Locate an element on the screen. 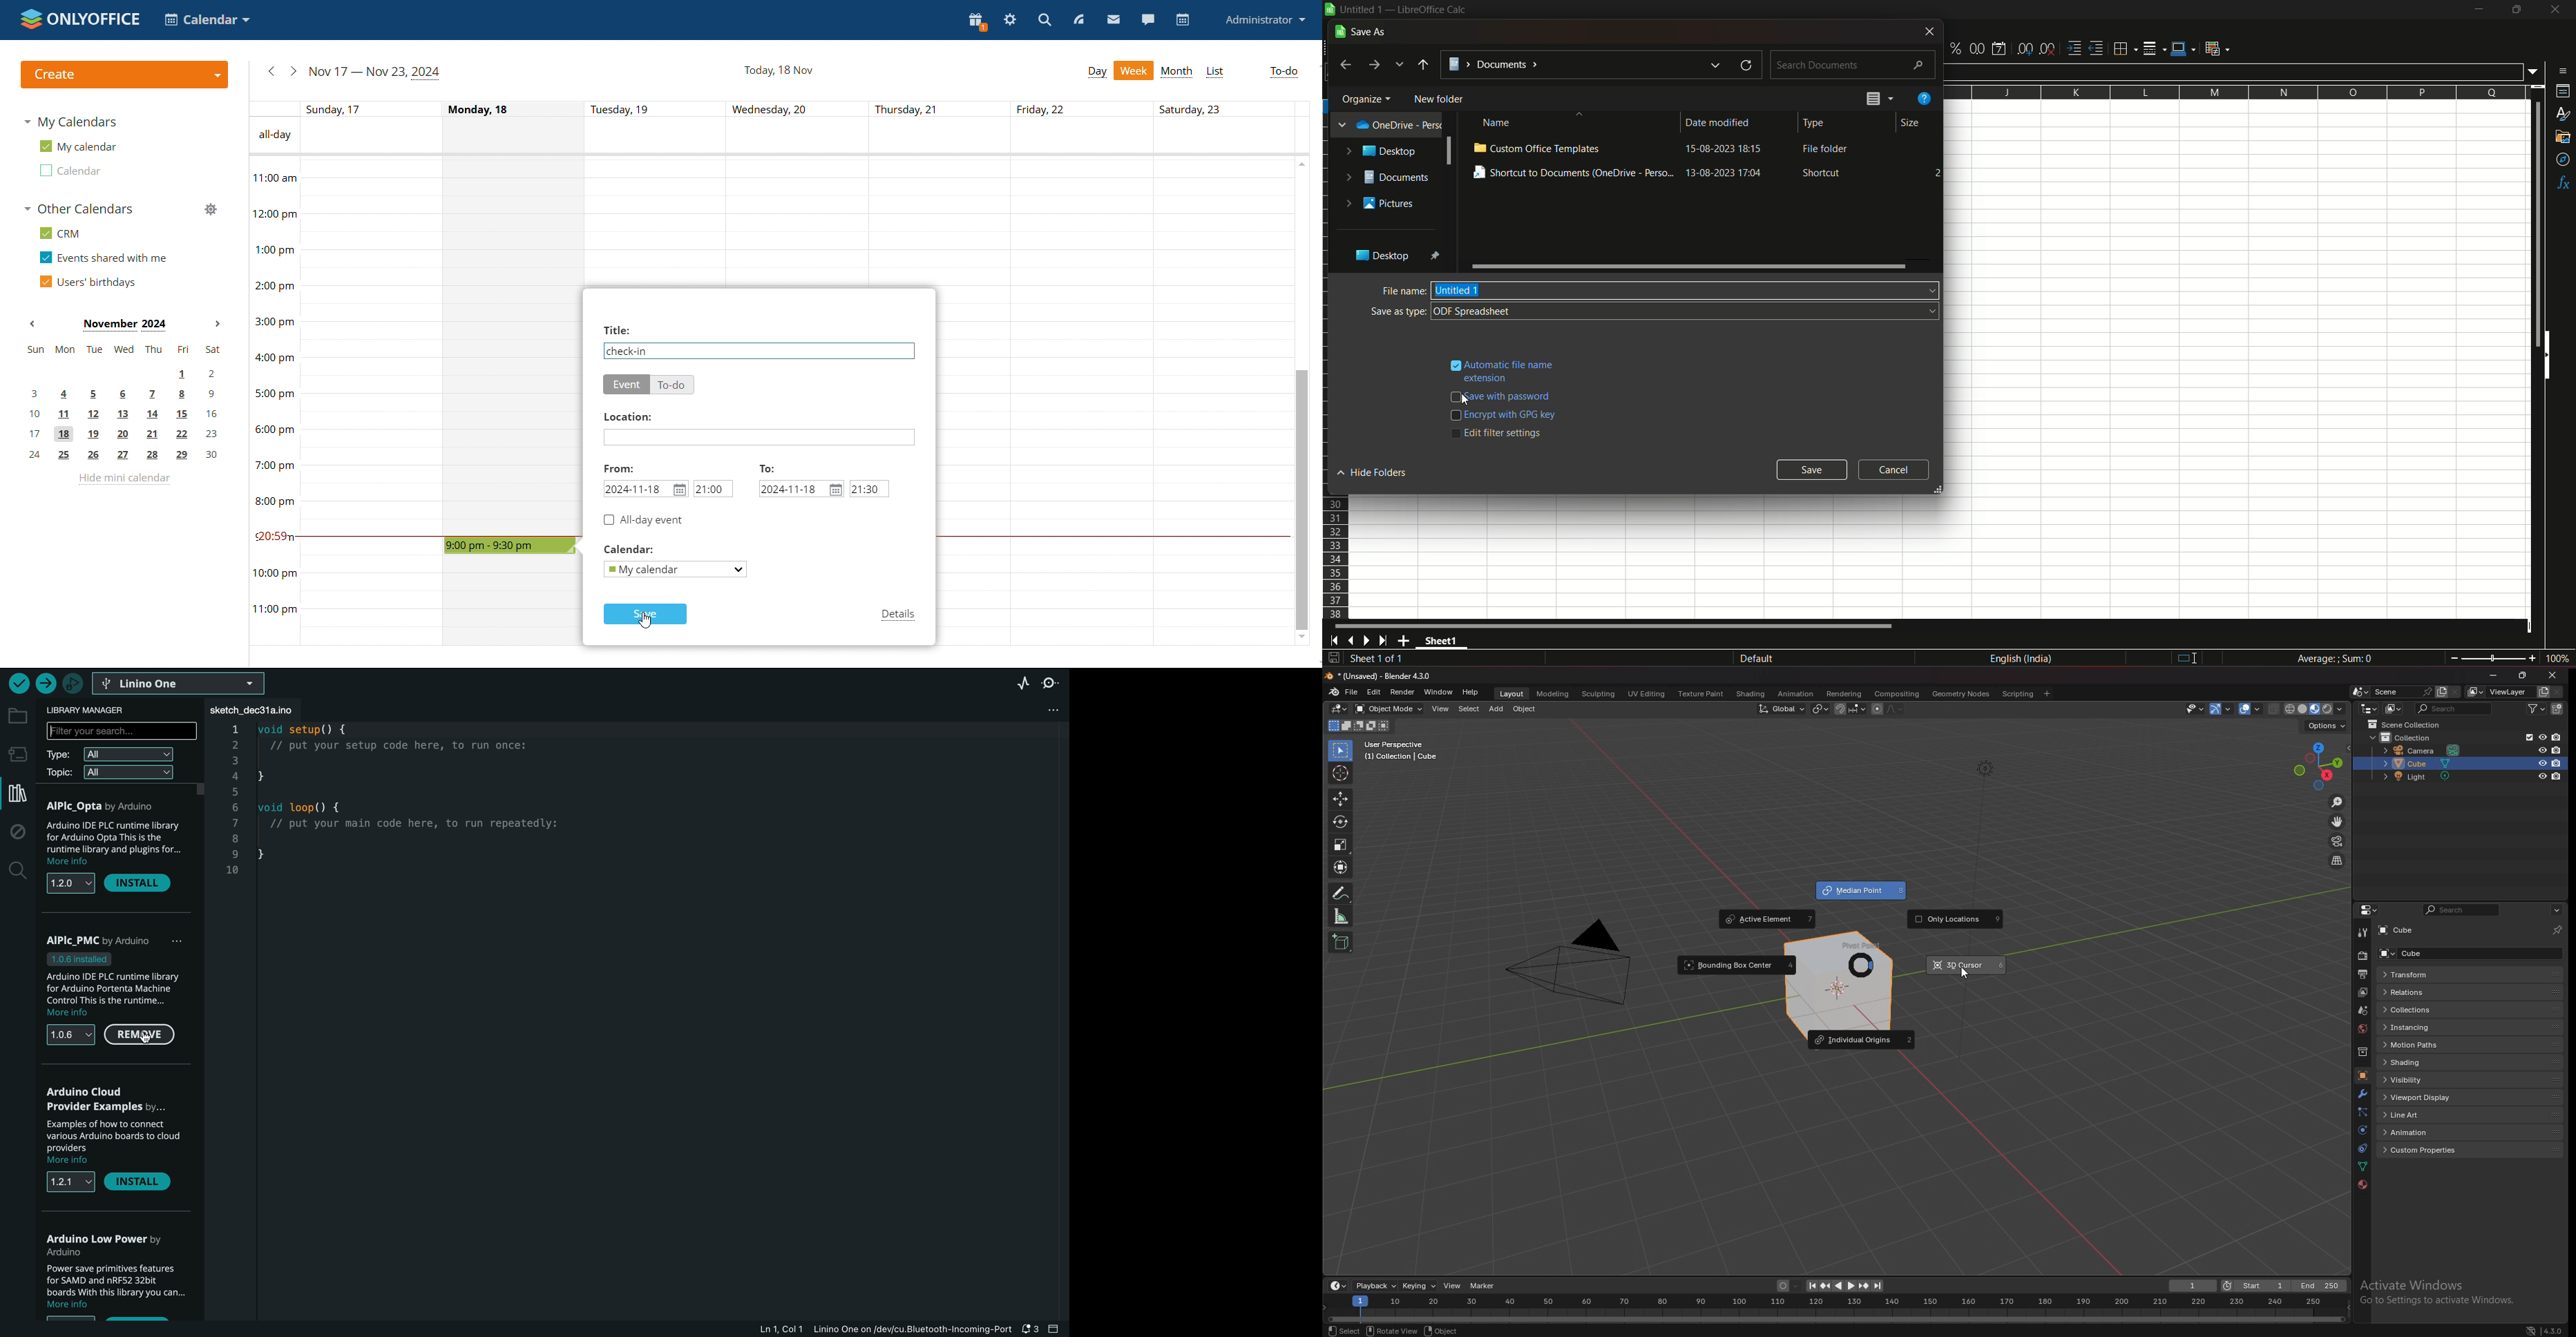 The height and width of the screenshot is (1344, 2576). arduino cloud is located at coordinates (111, 1099).